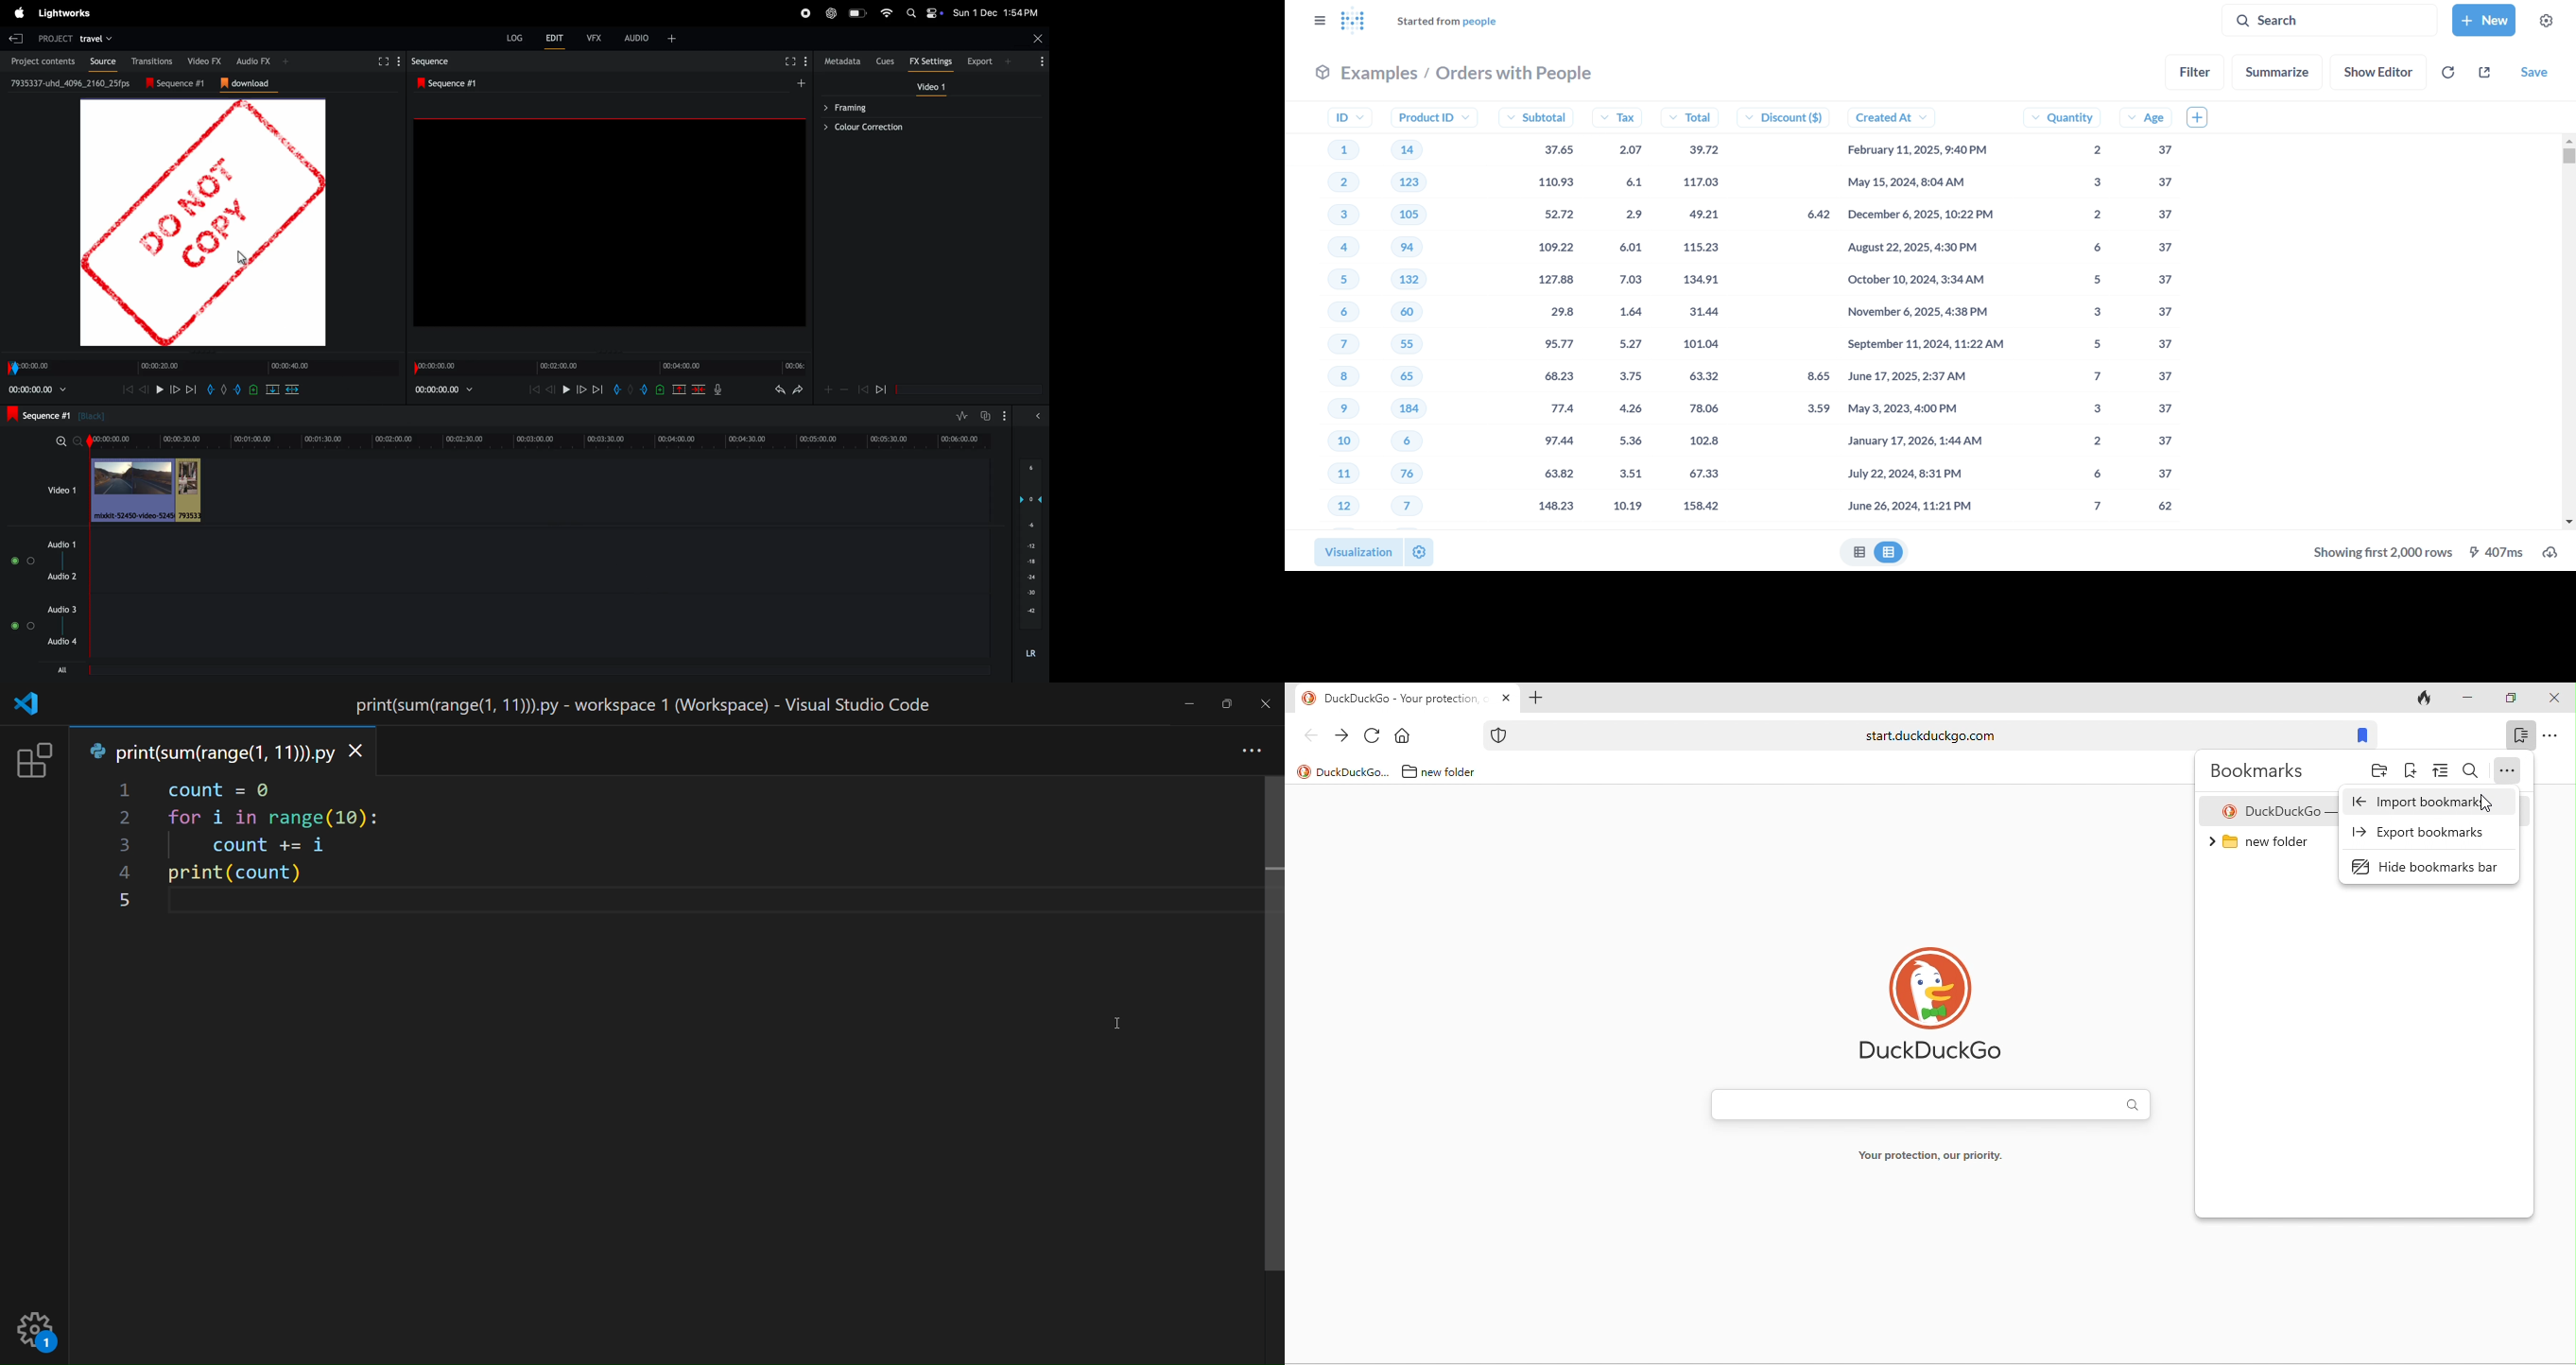 The image size is (2576, 1372). I want to click on close, so click(1038, 39).